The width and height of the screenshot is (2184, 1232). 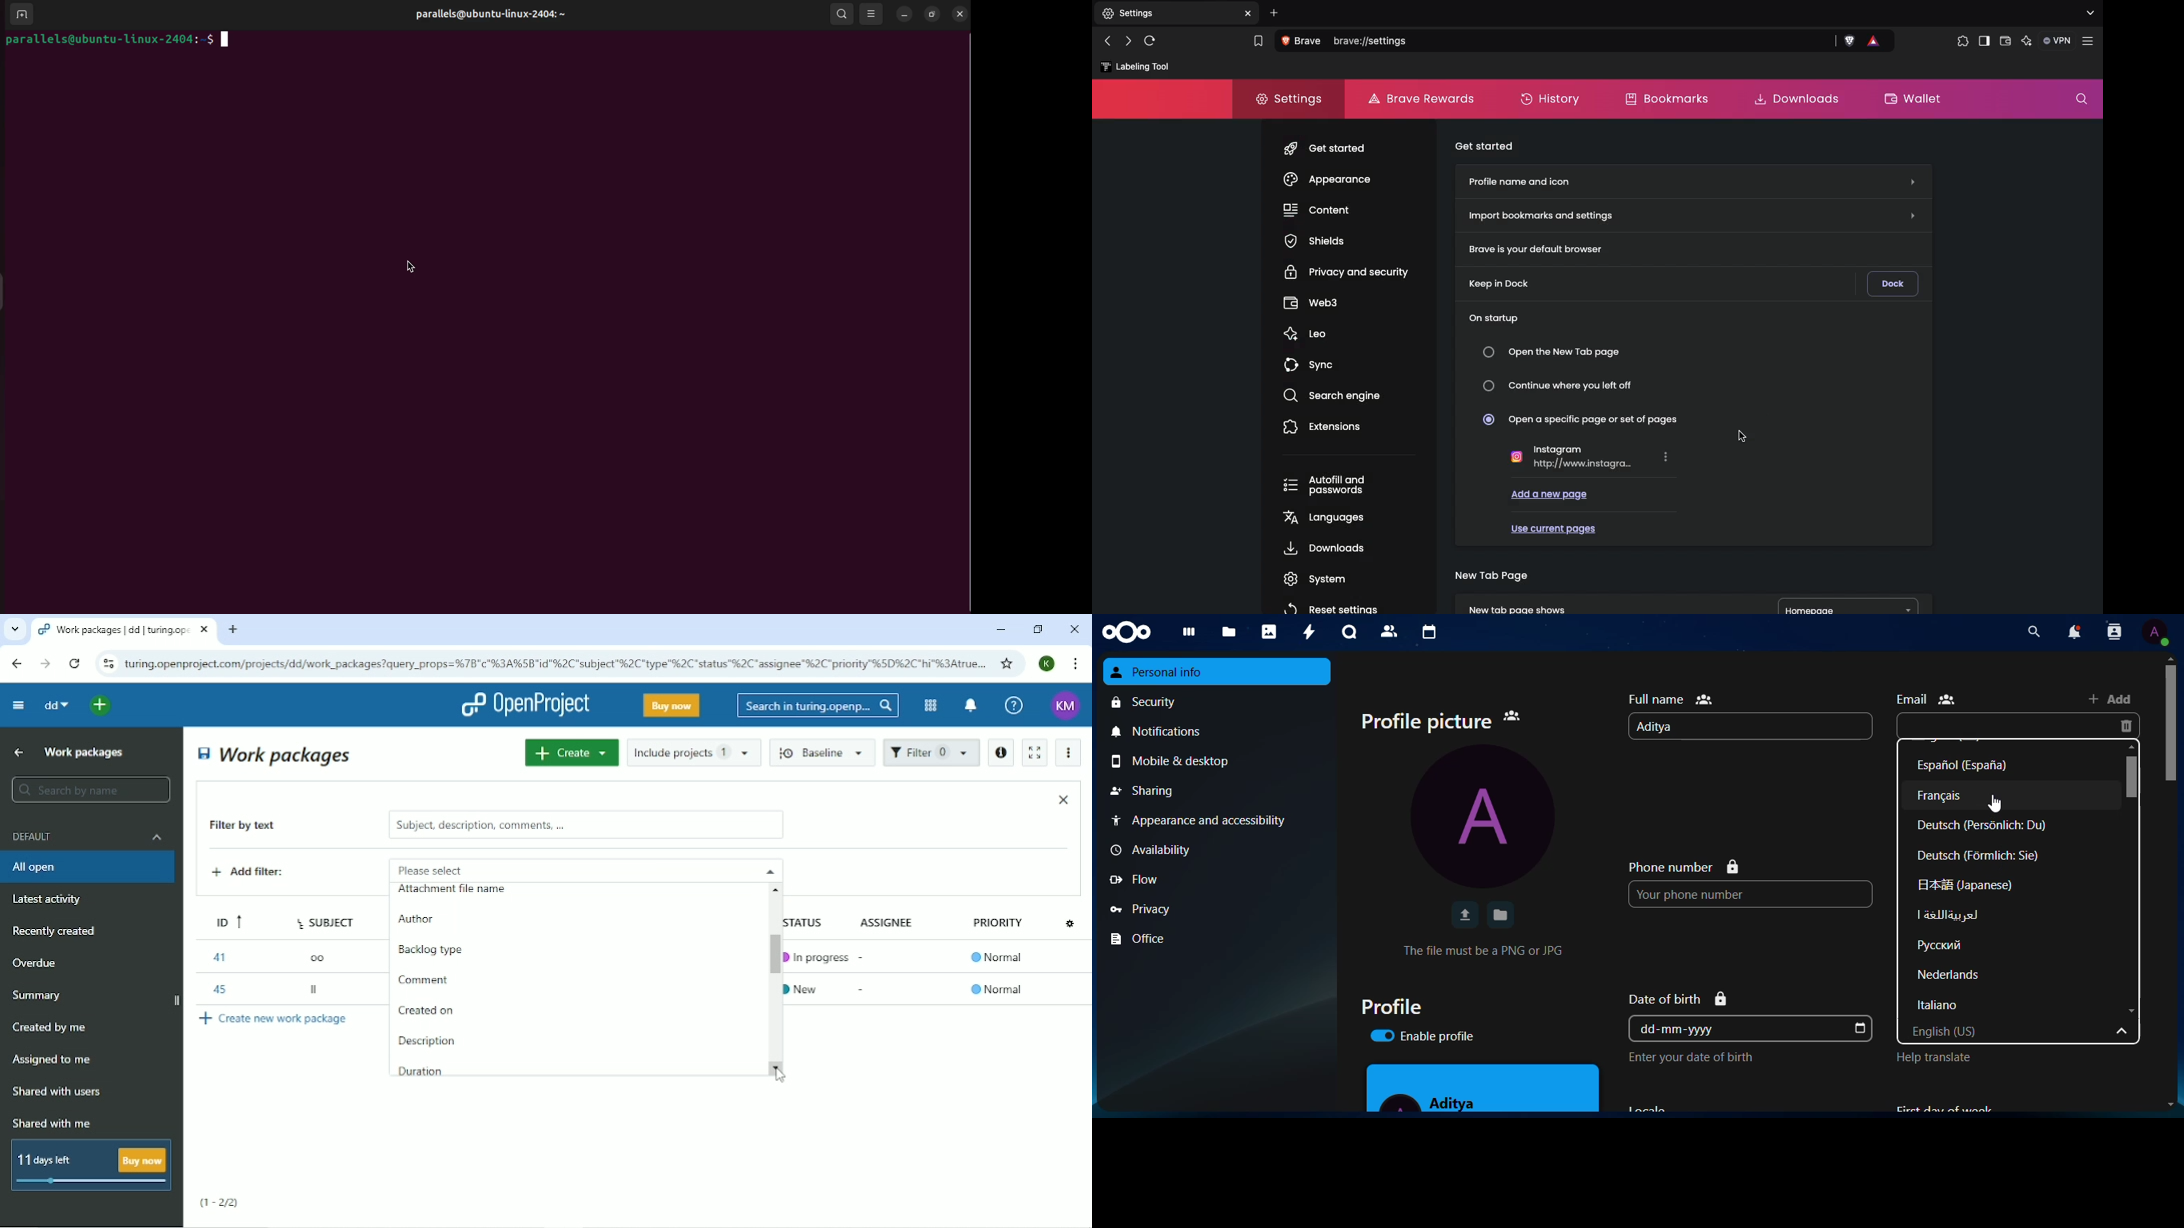 What do you see at coordinates (1149, 703) in the screenshot?
I see `security` at bounding box center [1149, 703].